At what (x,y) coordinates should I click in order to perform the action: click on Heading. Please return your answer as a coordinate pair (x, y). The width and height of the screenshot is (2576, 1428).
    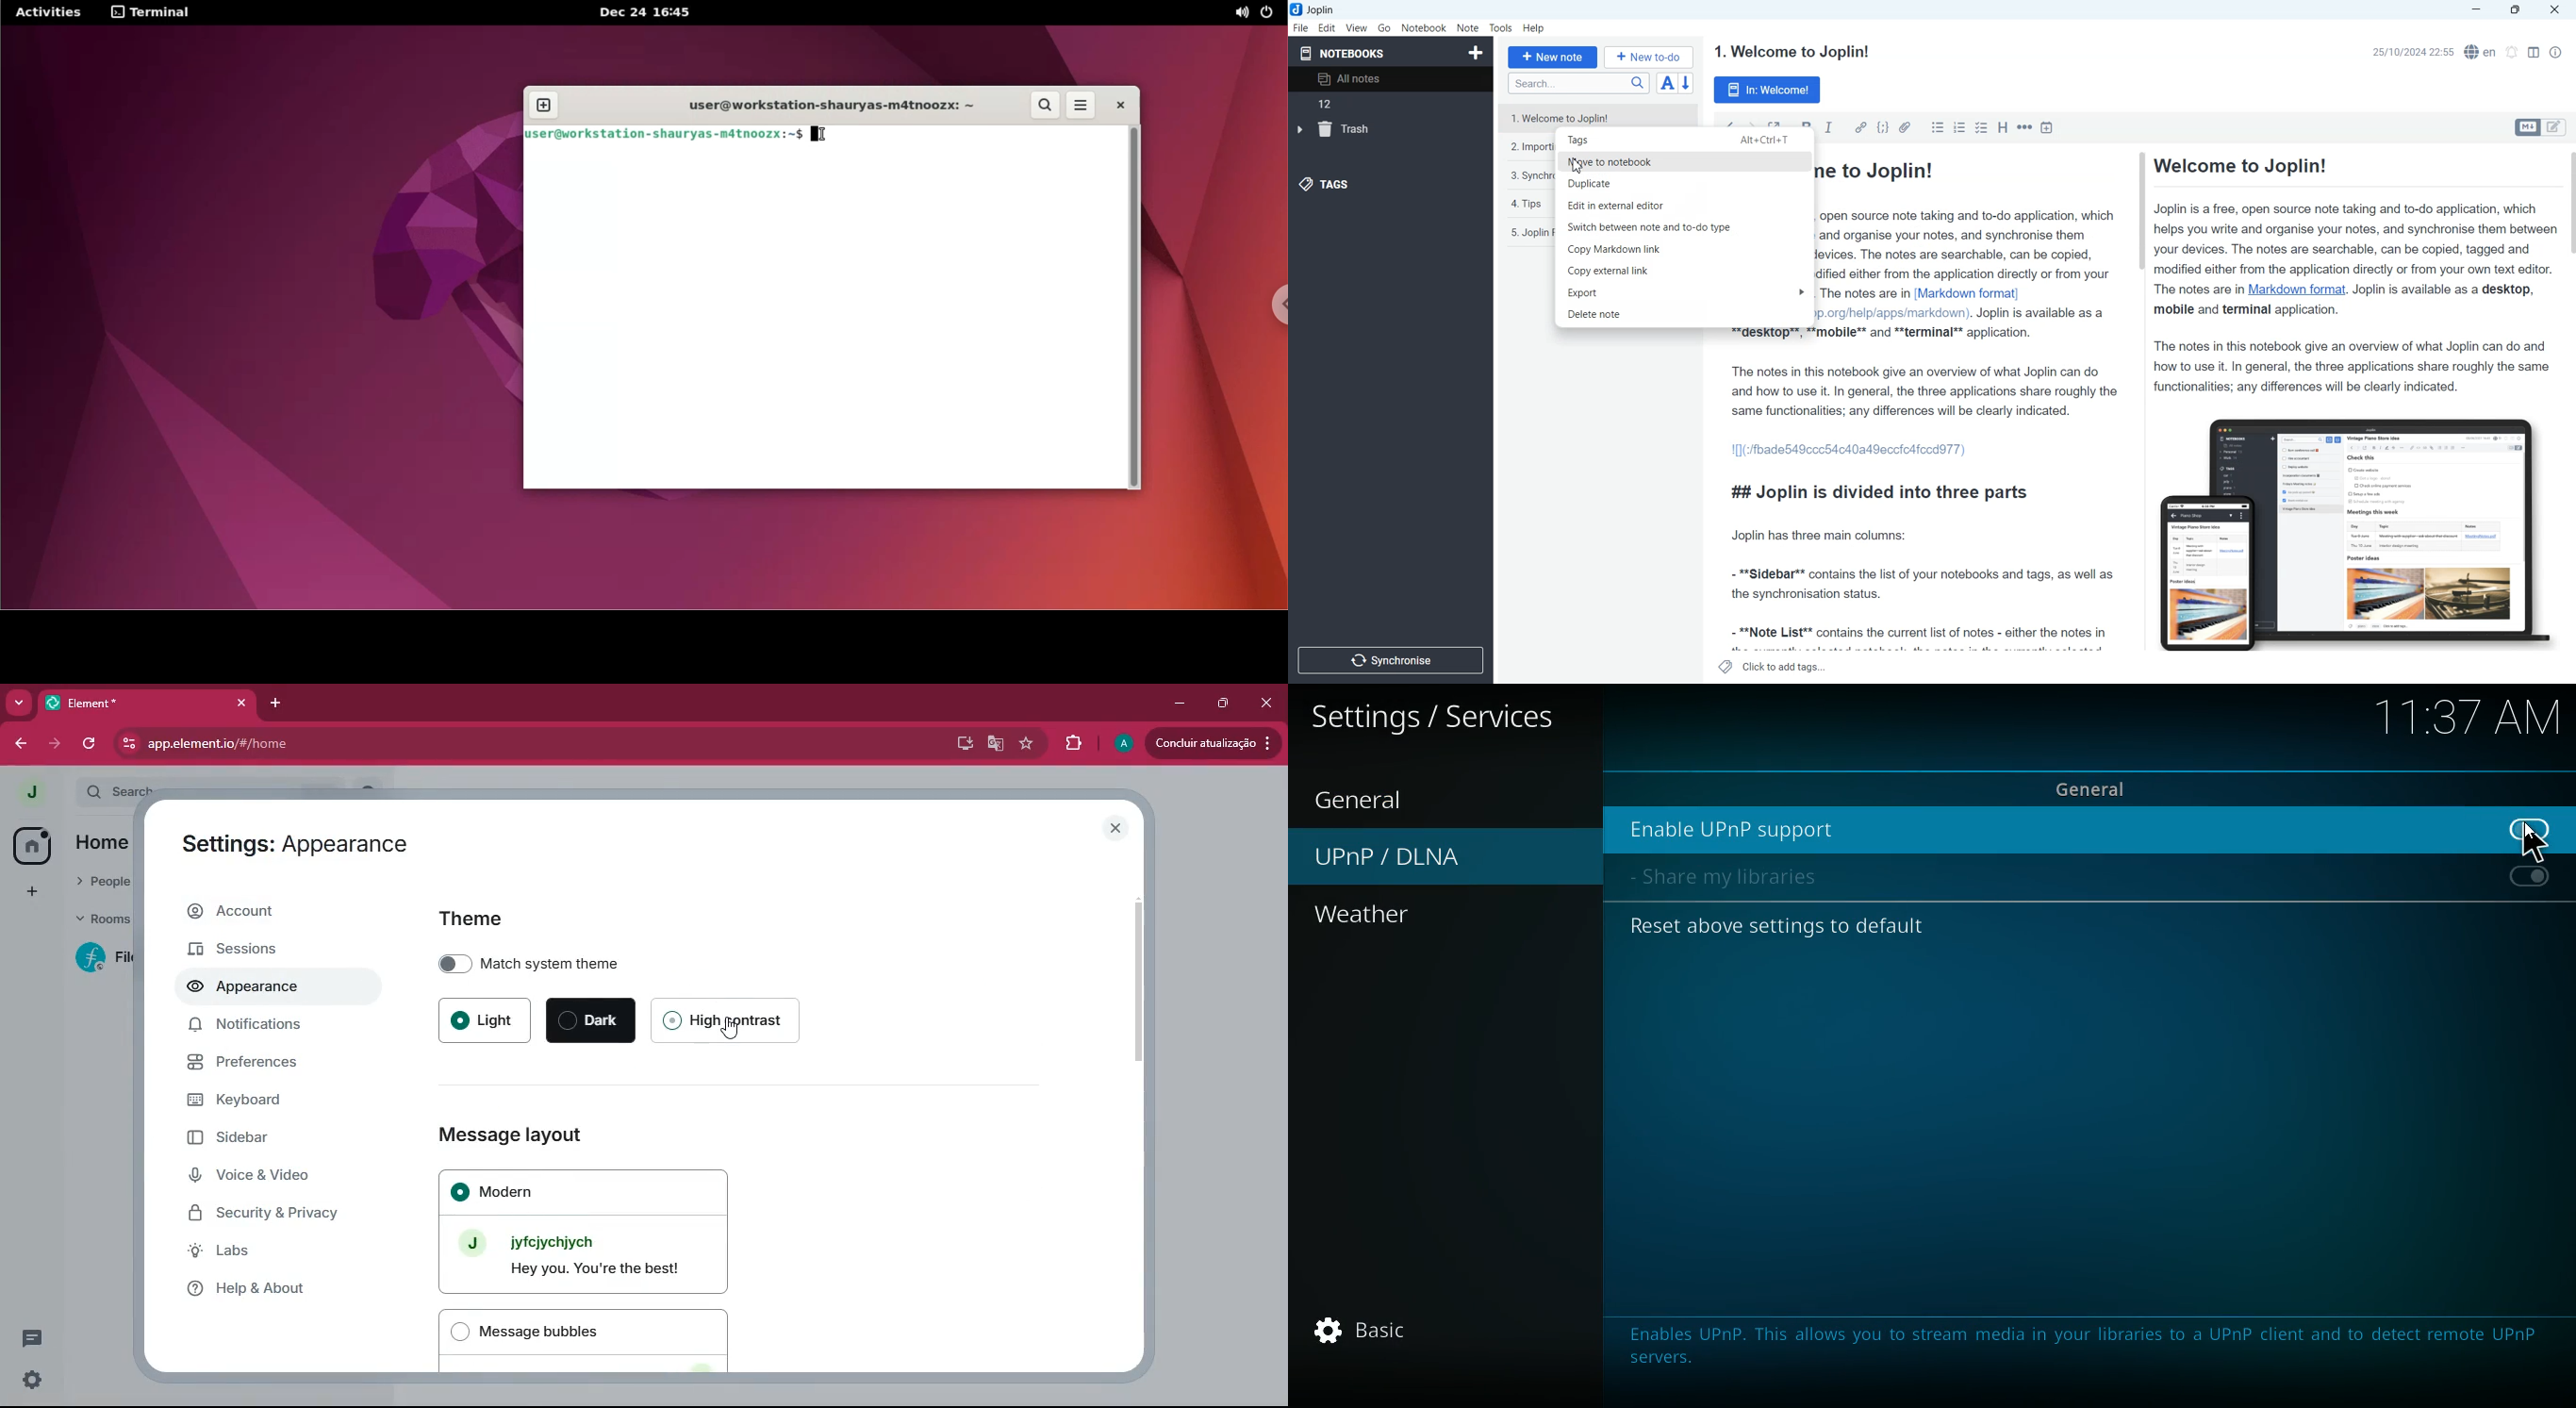
    Looking at the image, I should click on (2004, 127).